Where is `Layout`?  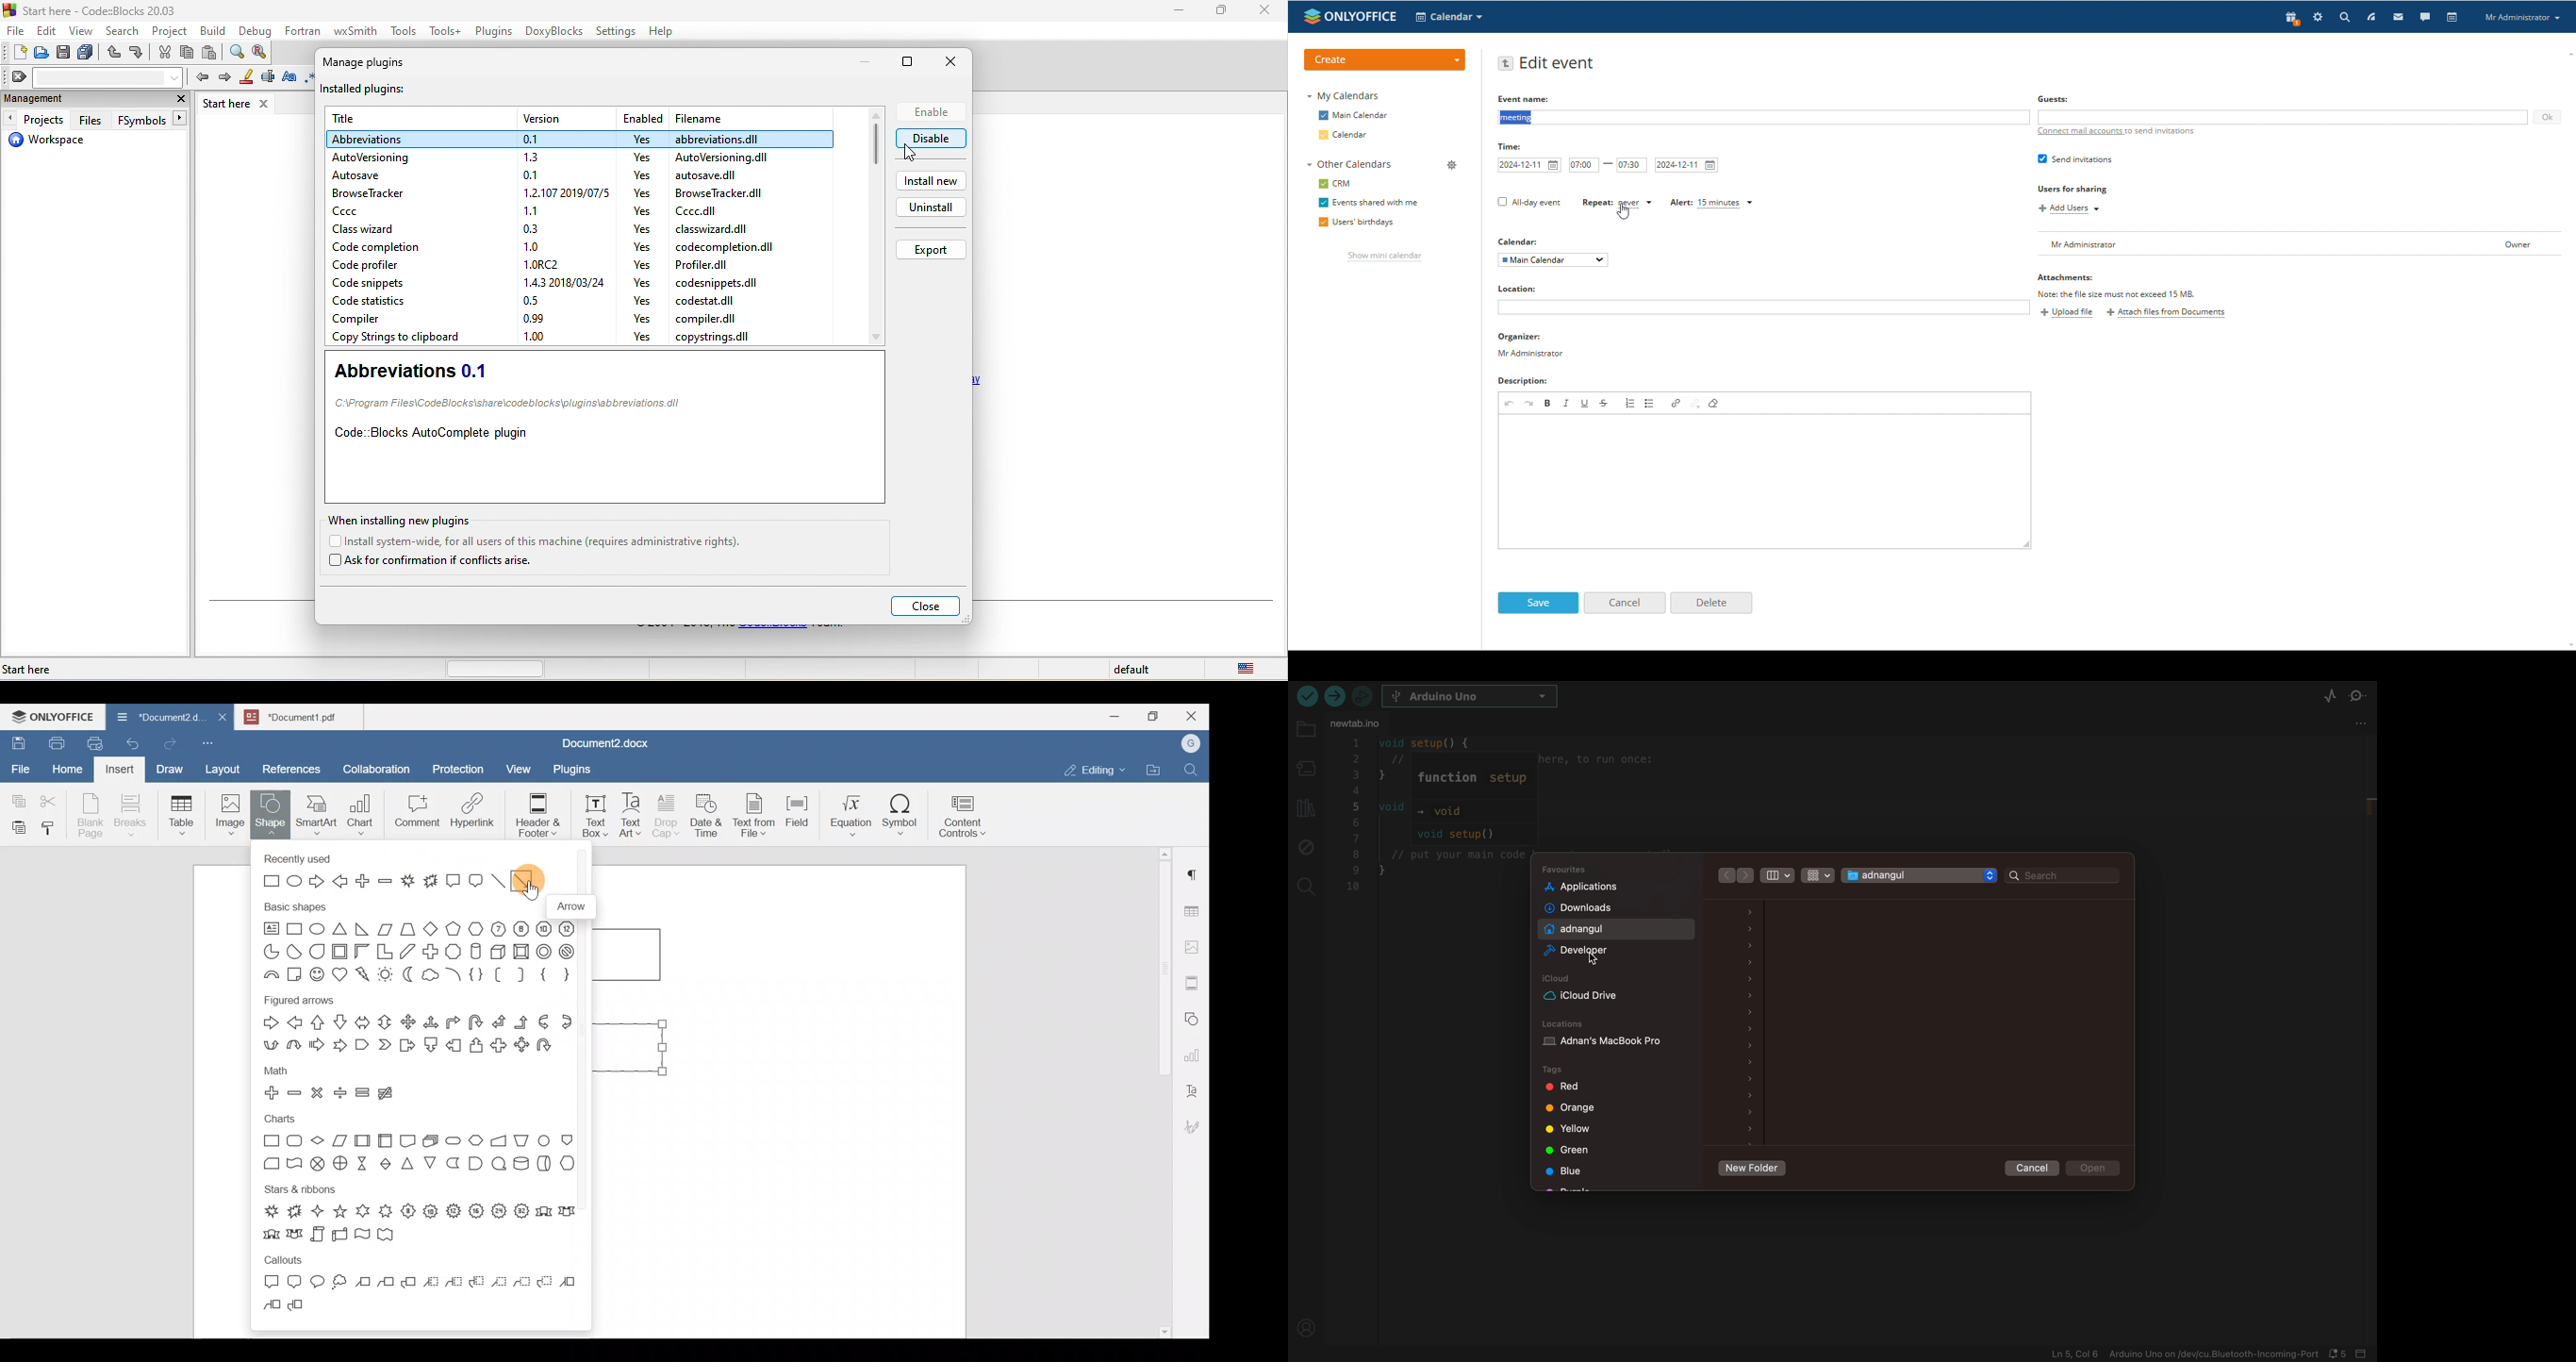 Layout is located at coordinates (226, 767).